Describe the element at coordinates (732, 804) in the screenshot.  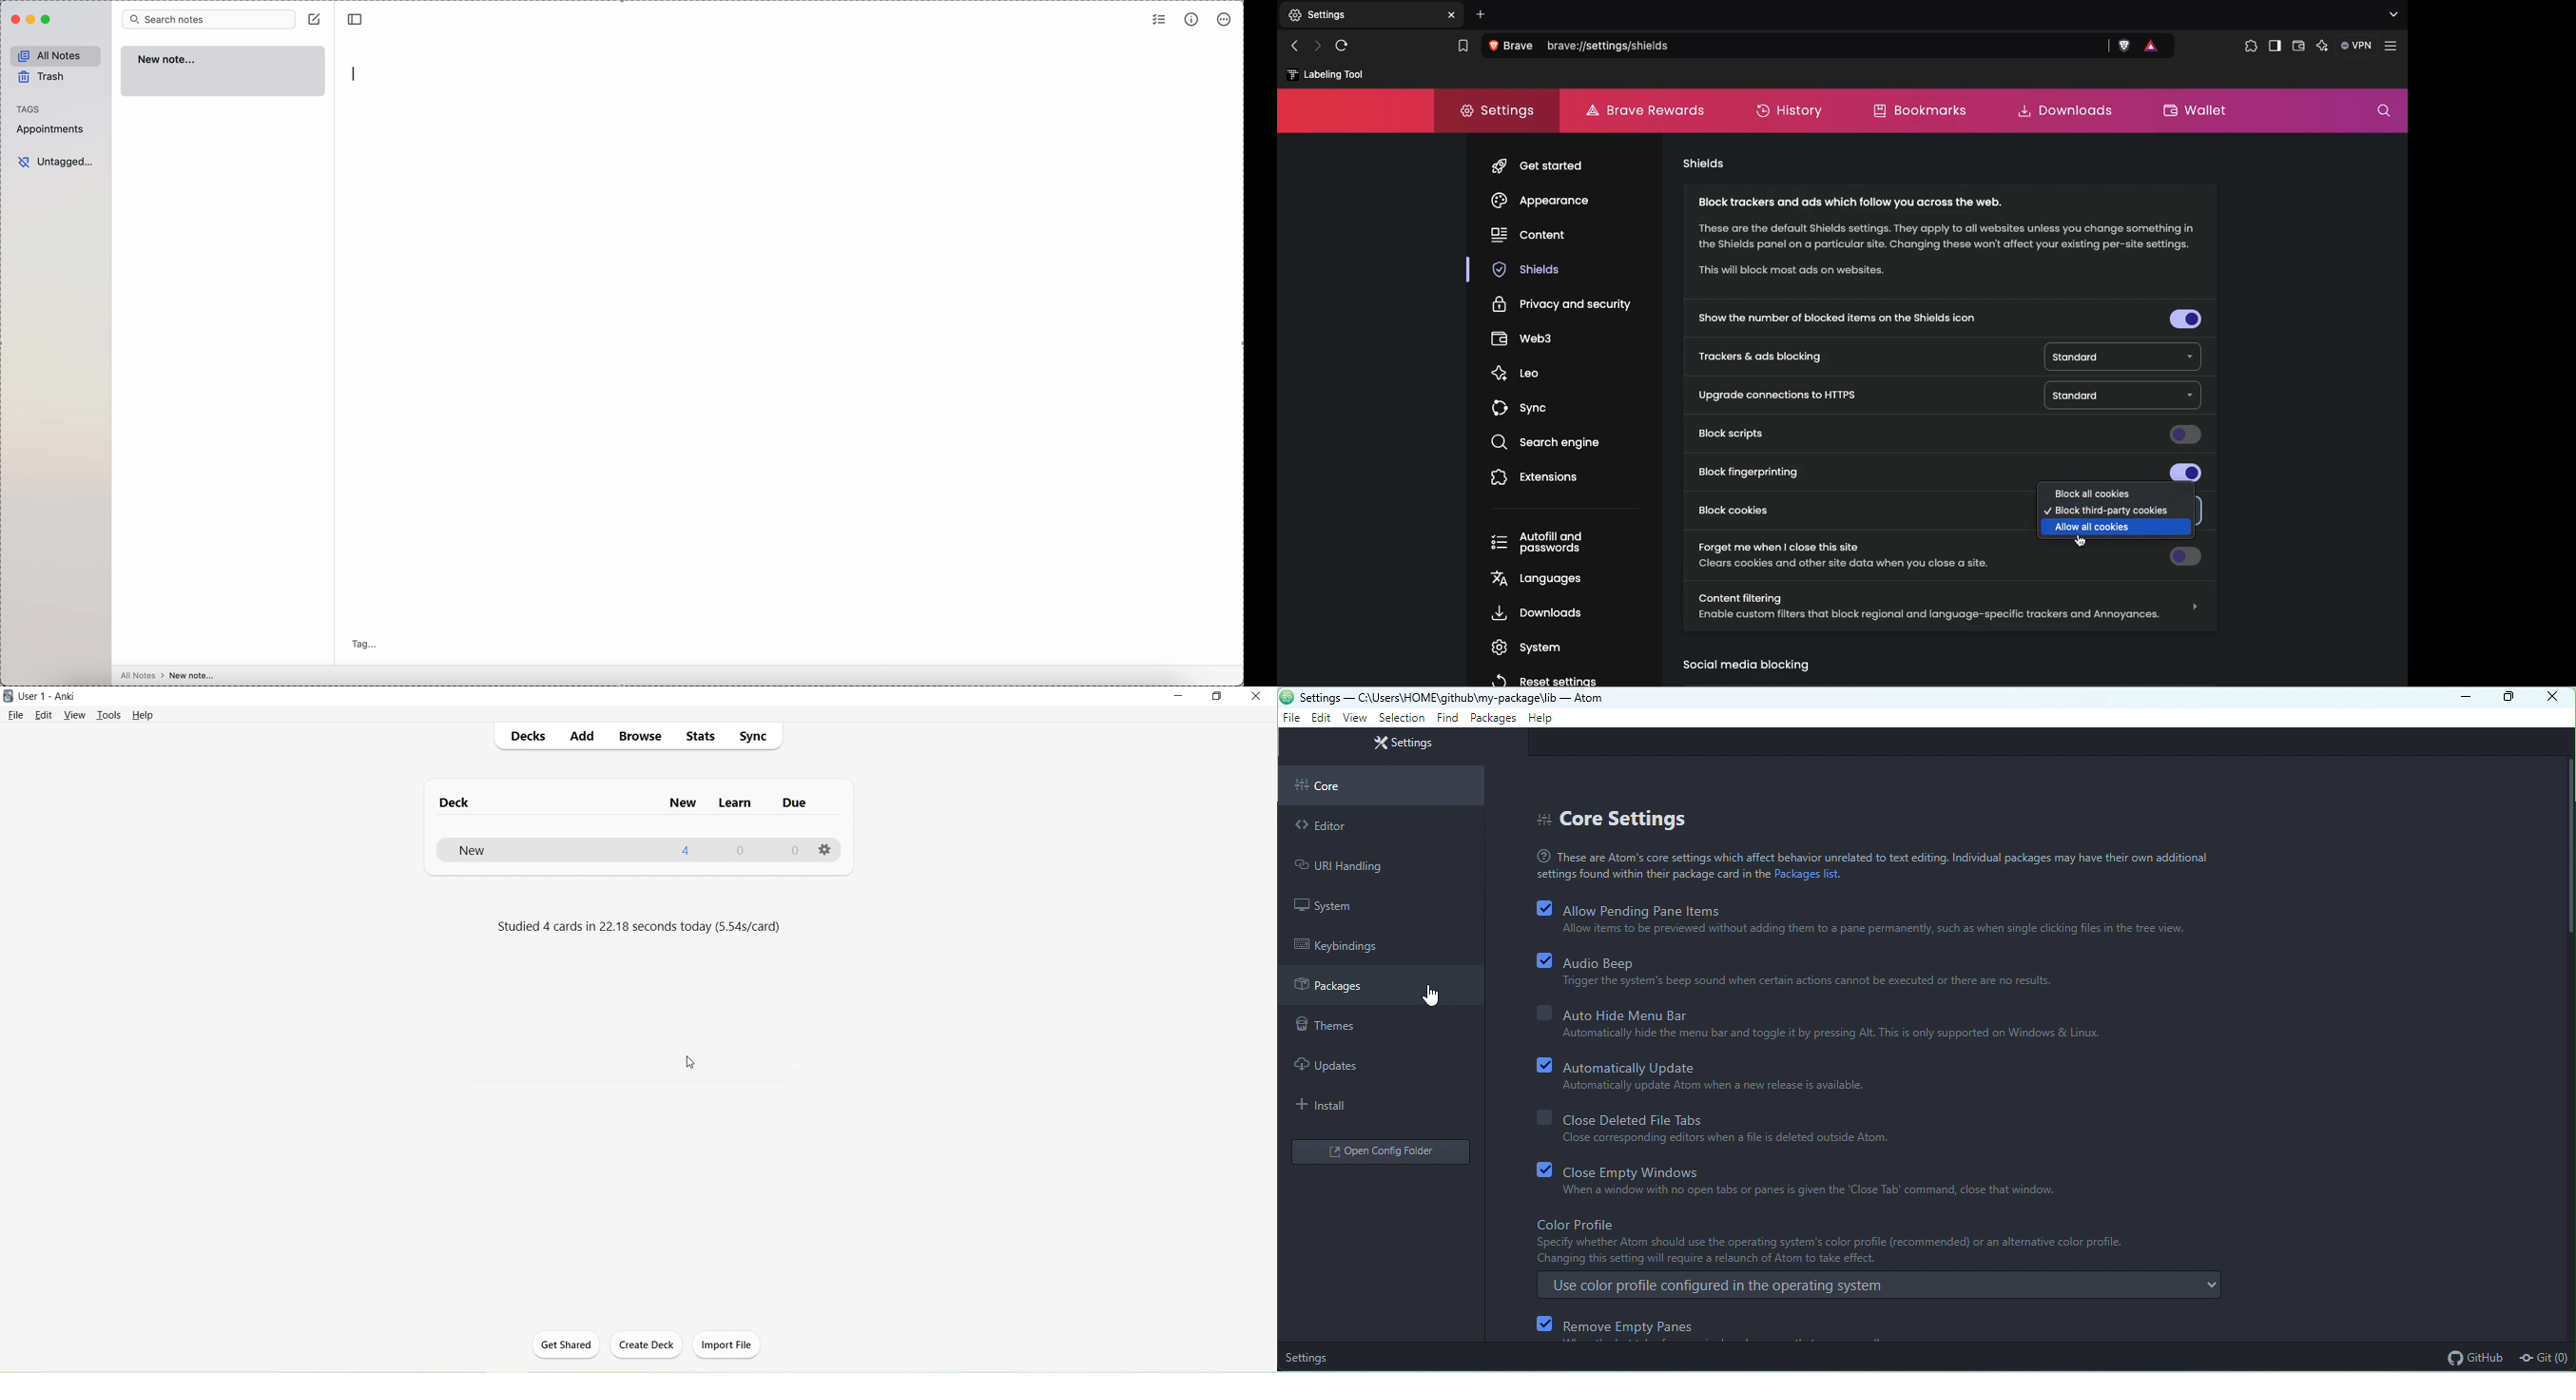
I see `Learn` at that location.